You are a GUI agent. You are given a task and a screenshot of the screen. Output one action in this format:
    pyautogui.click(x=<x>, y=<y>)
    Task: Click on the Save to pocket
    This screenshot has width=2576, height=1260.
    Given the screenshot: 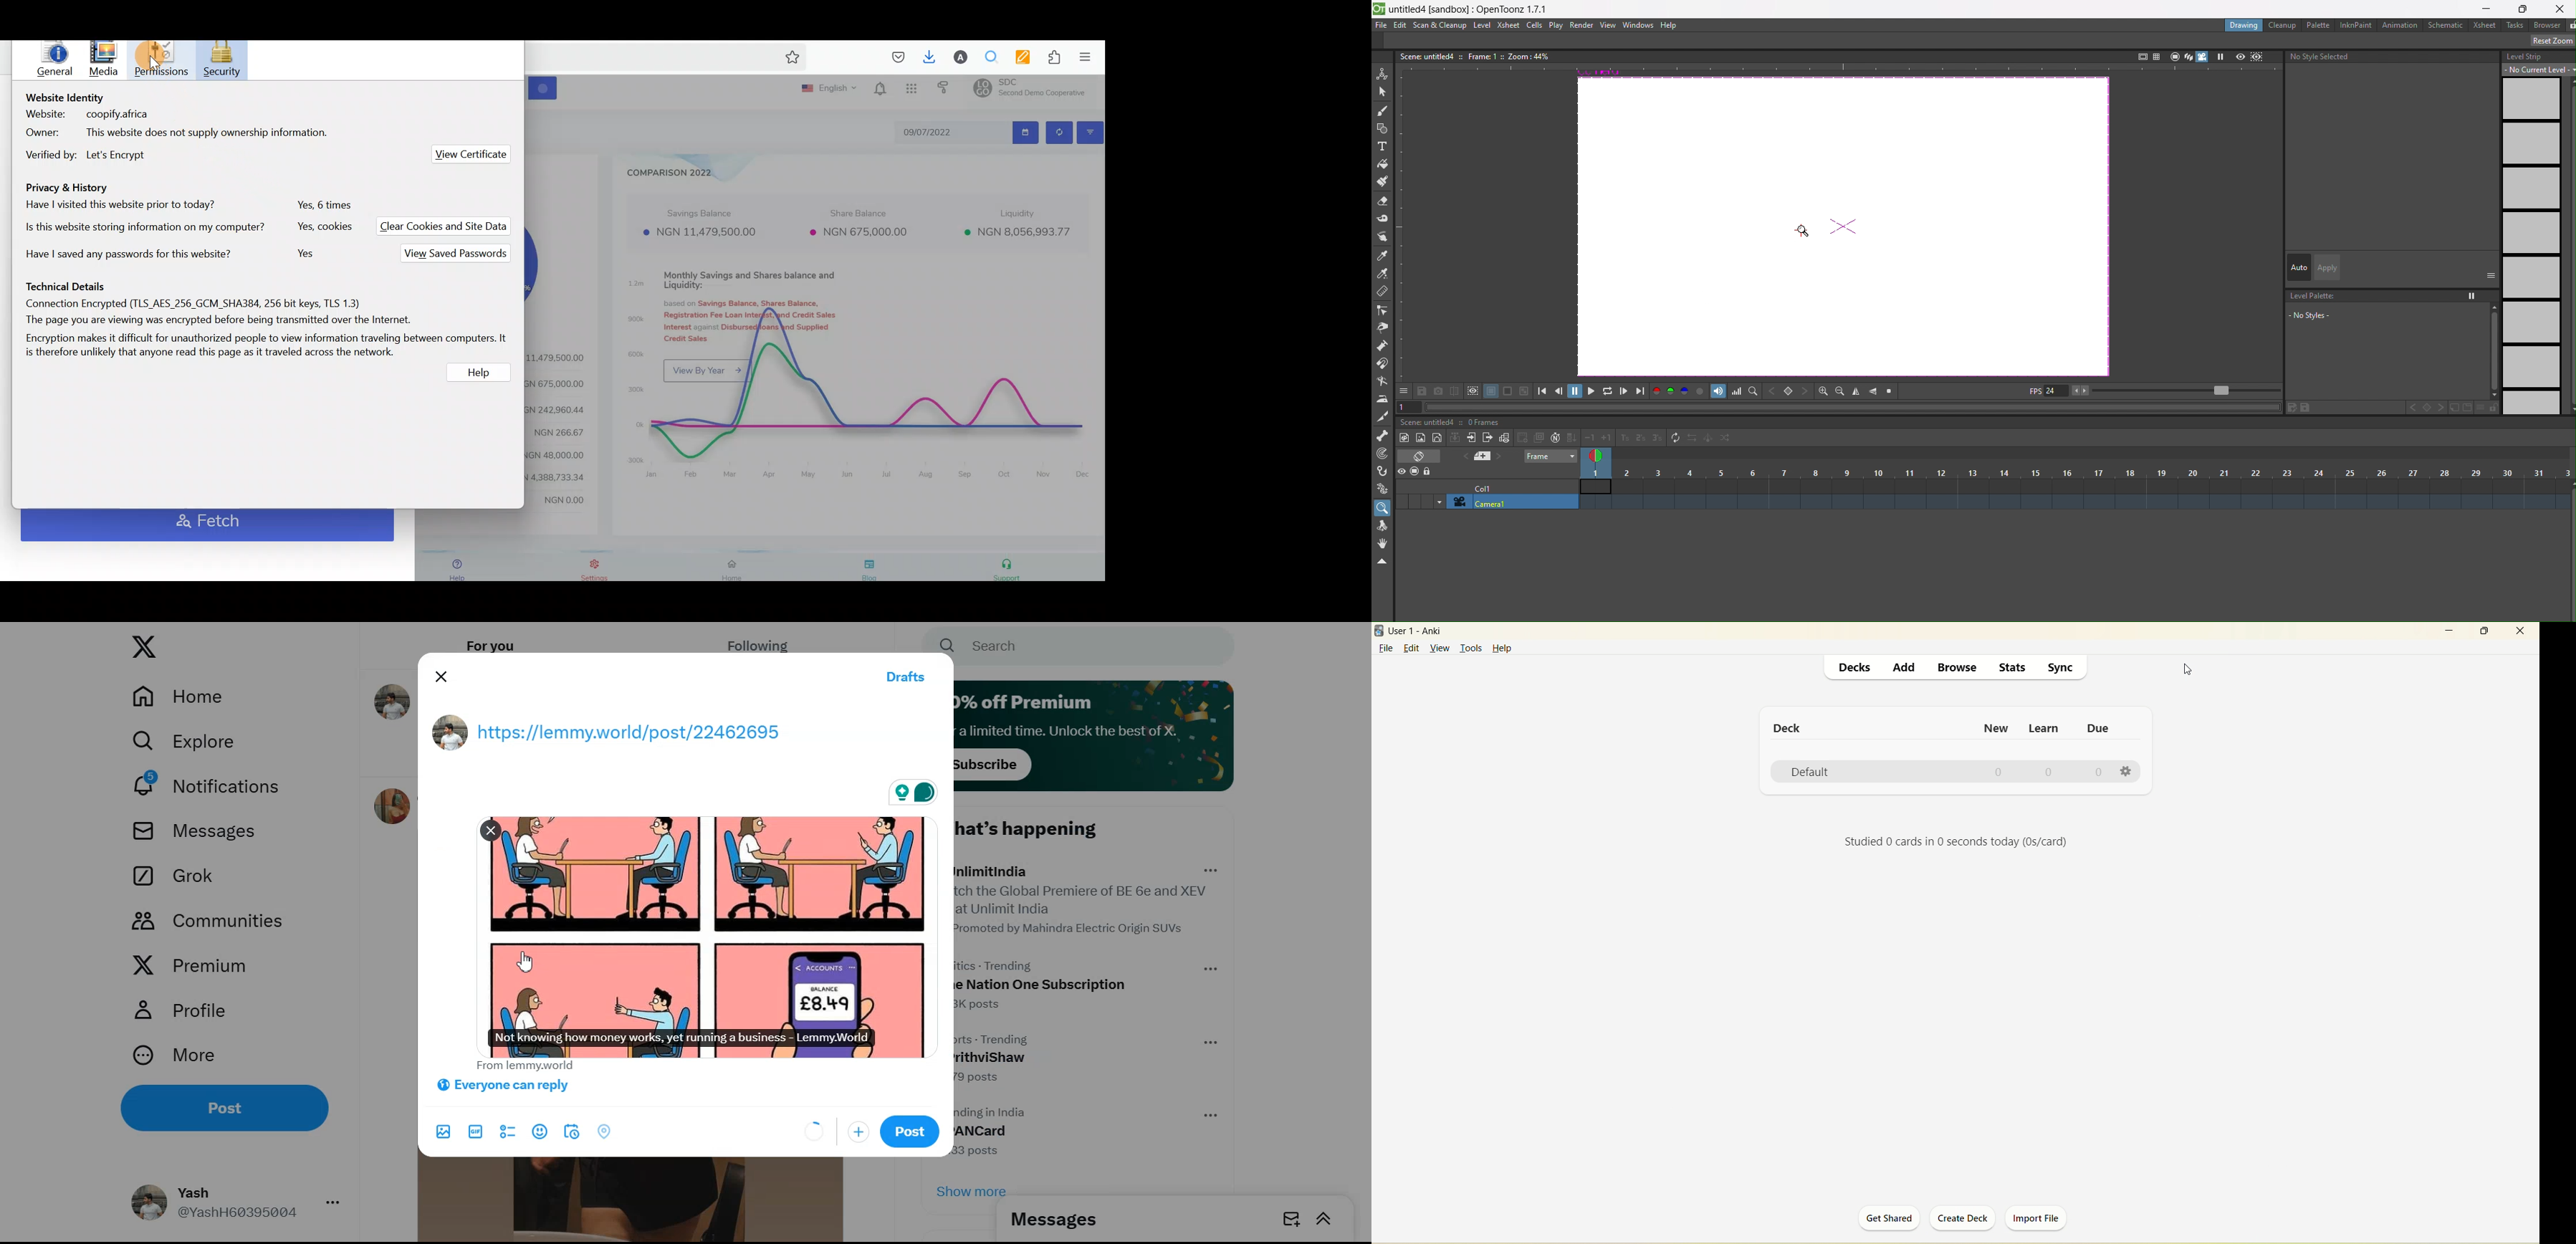 What is the action you would take?
    pyautogui.click(x=894, y=58)
    